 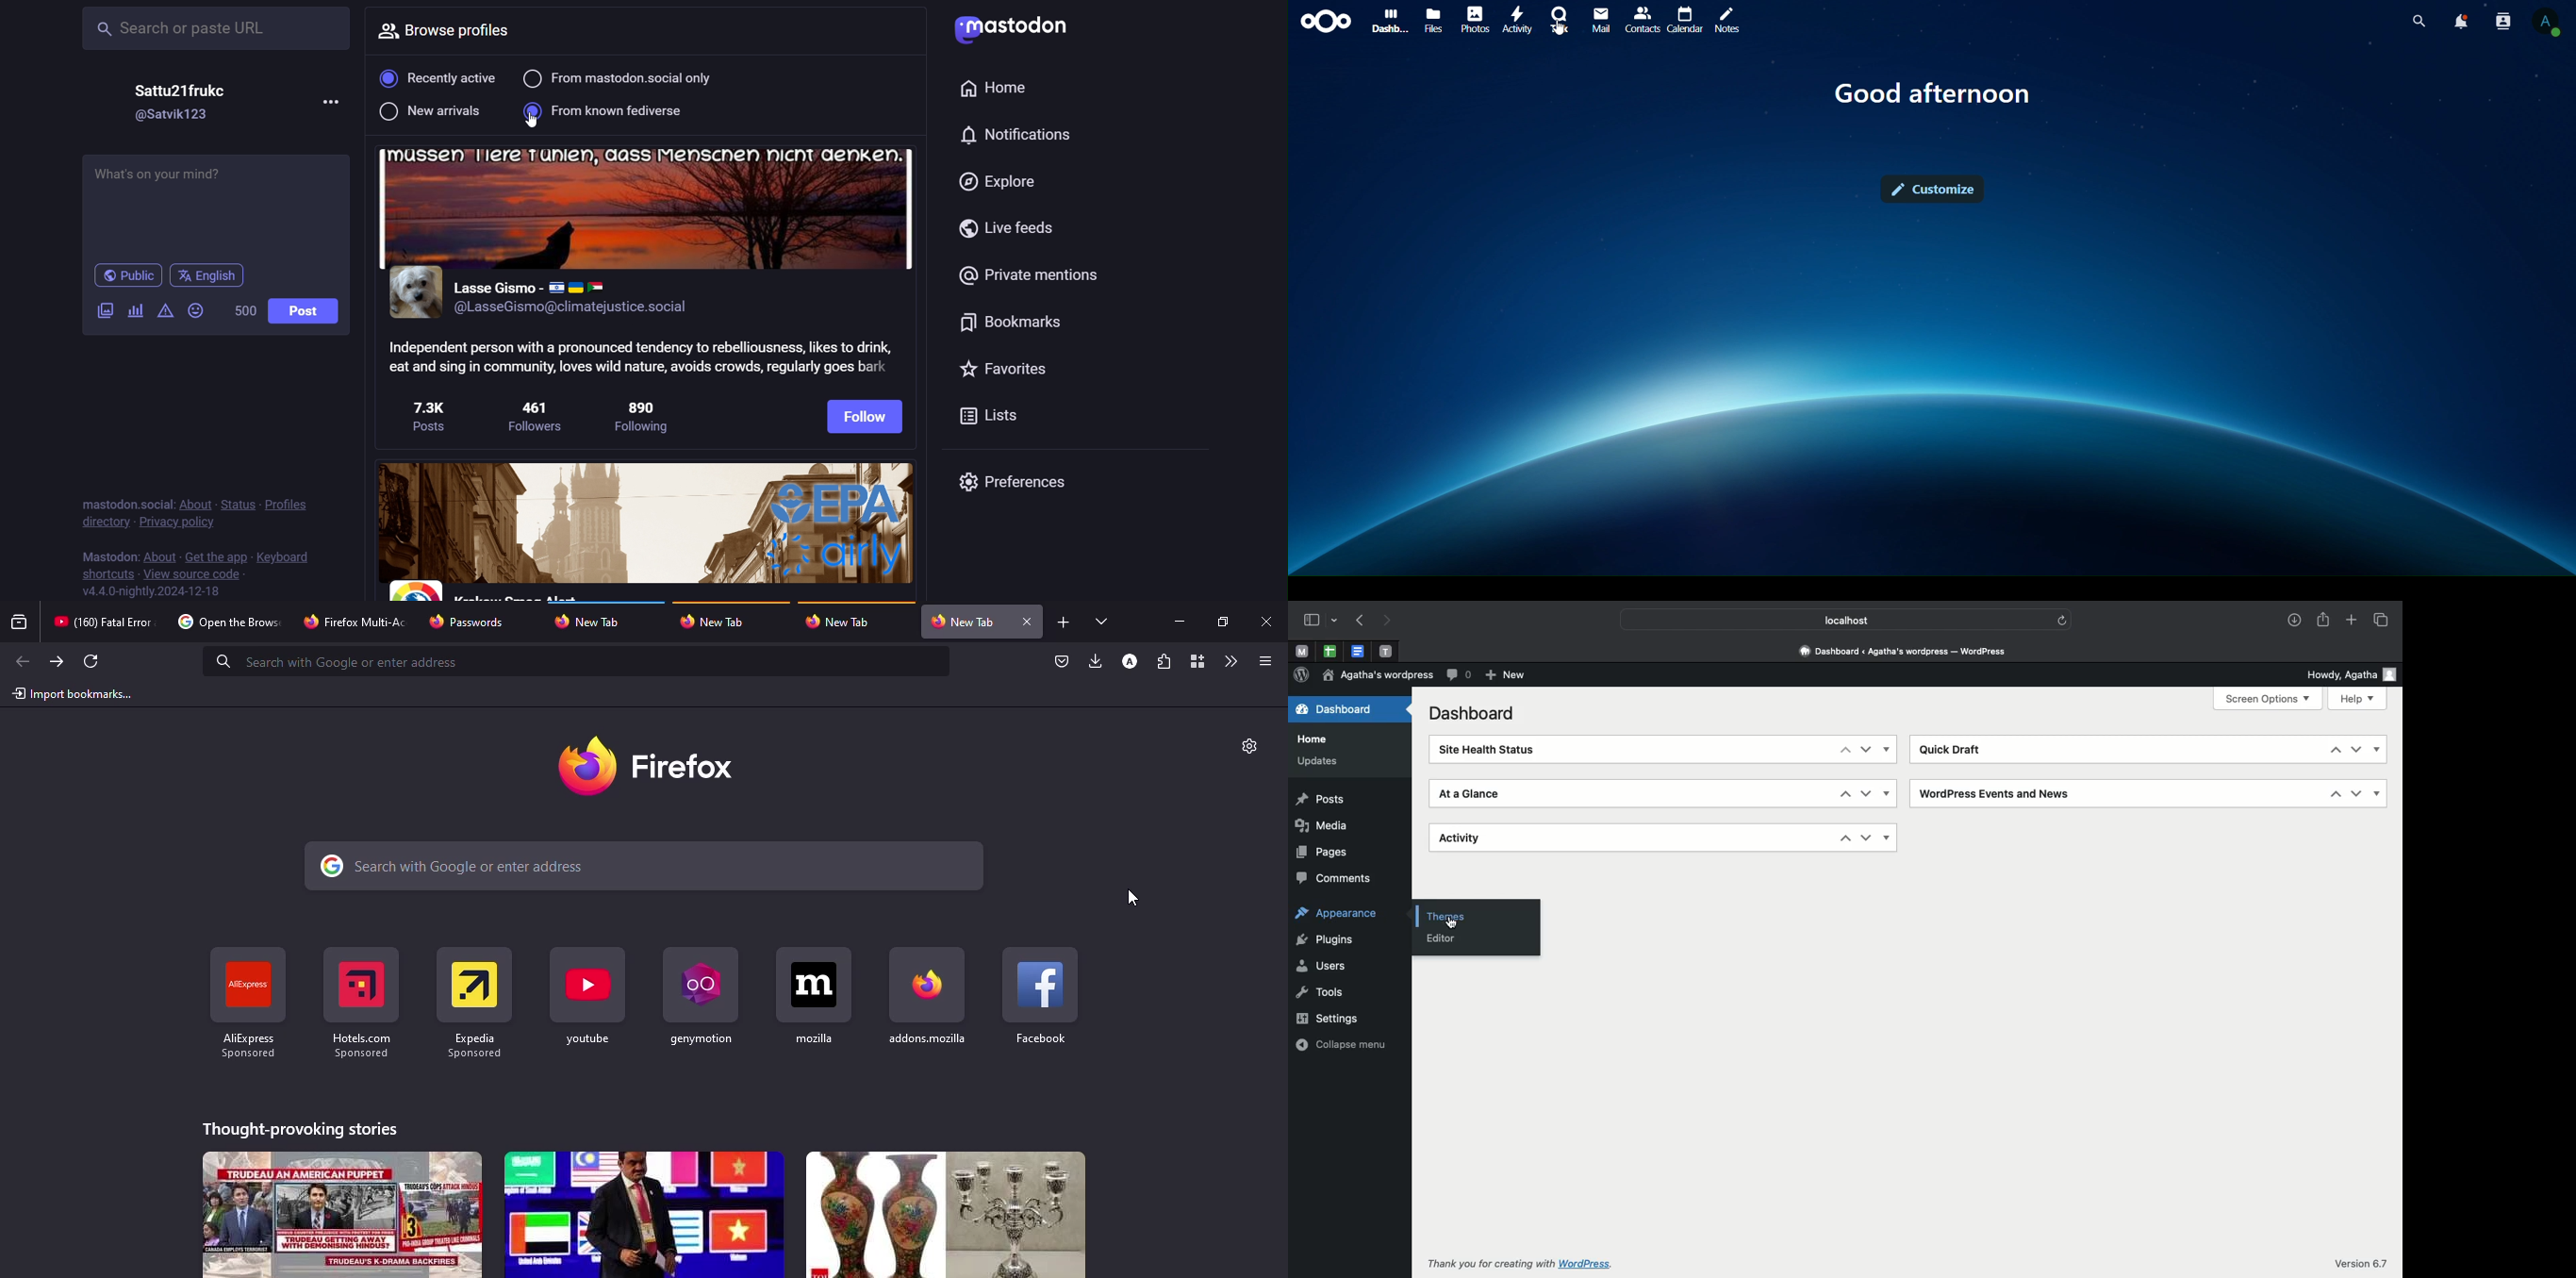 I want to click on contact, so click(x=1642, y=19).